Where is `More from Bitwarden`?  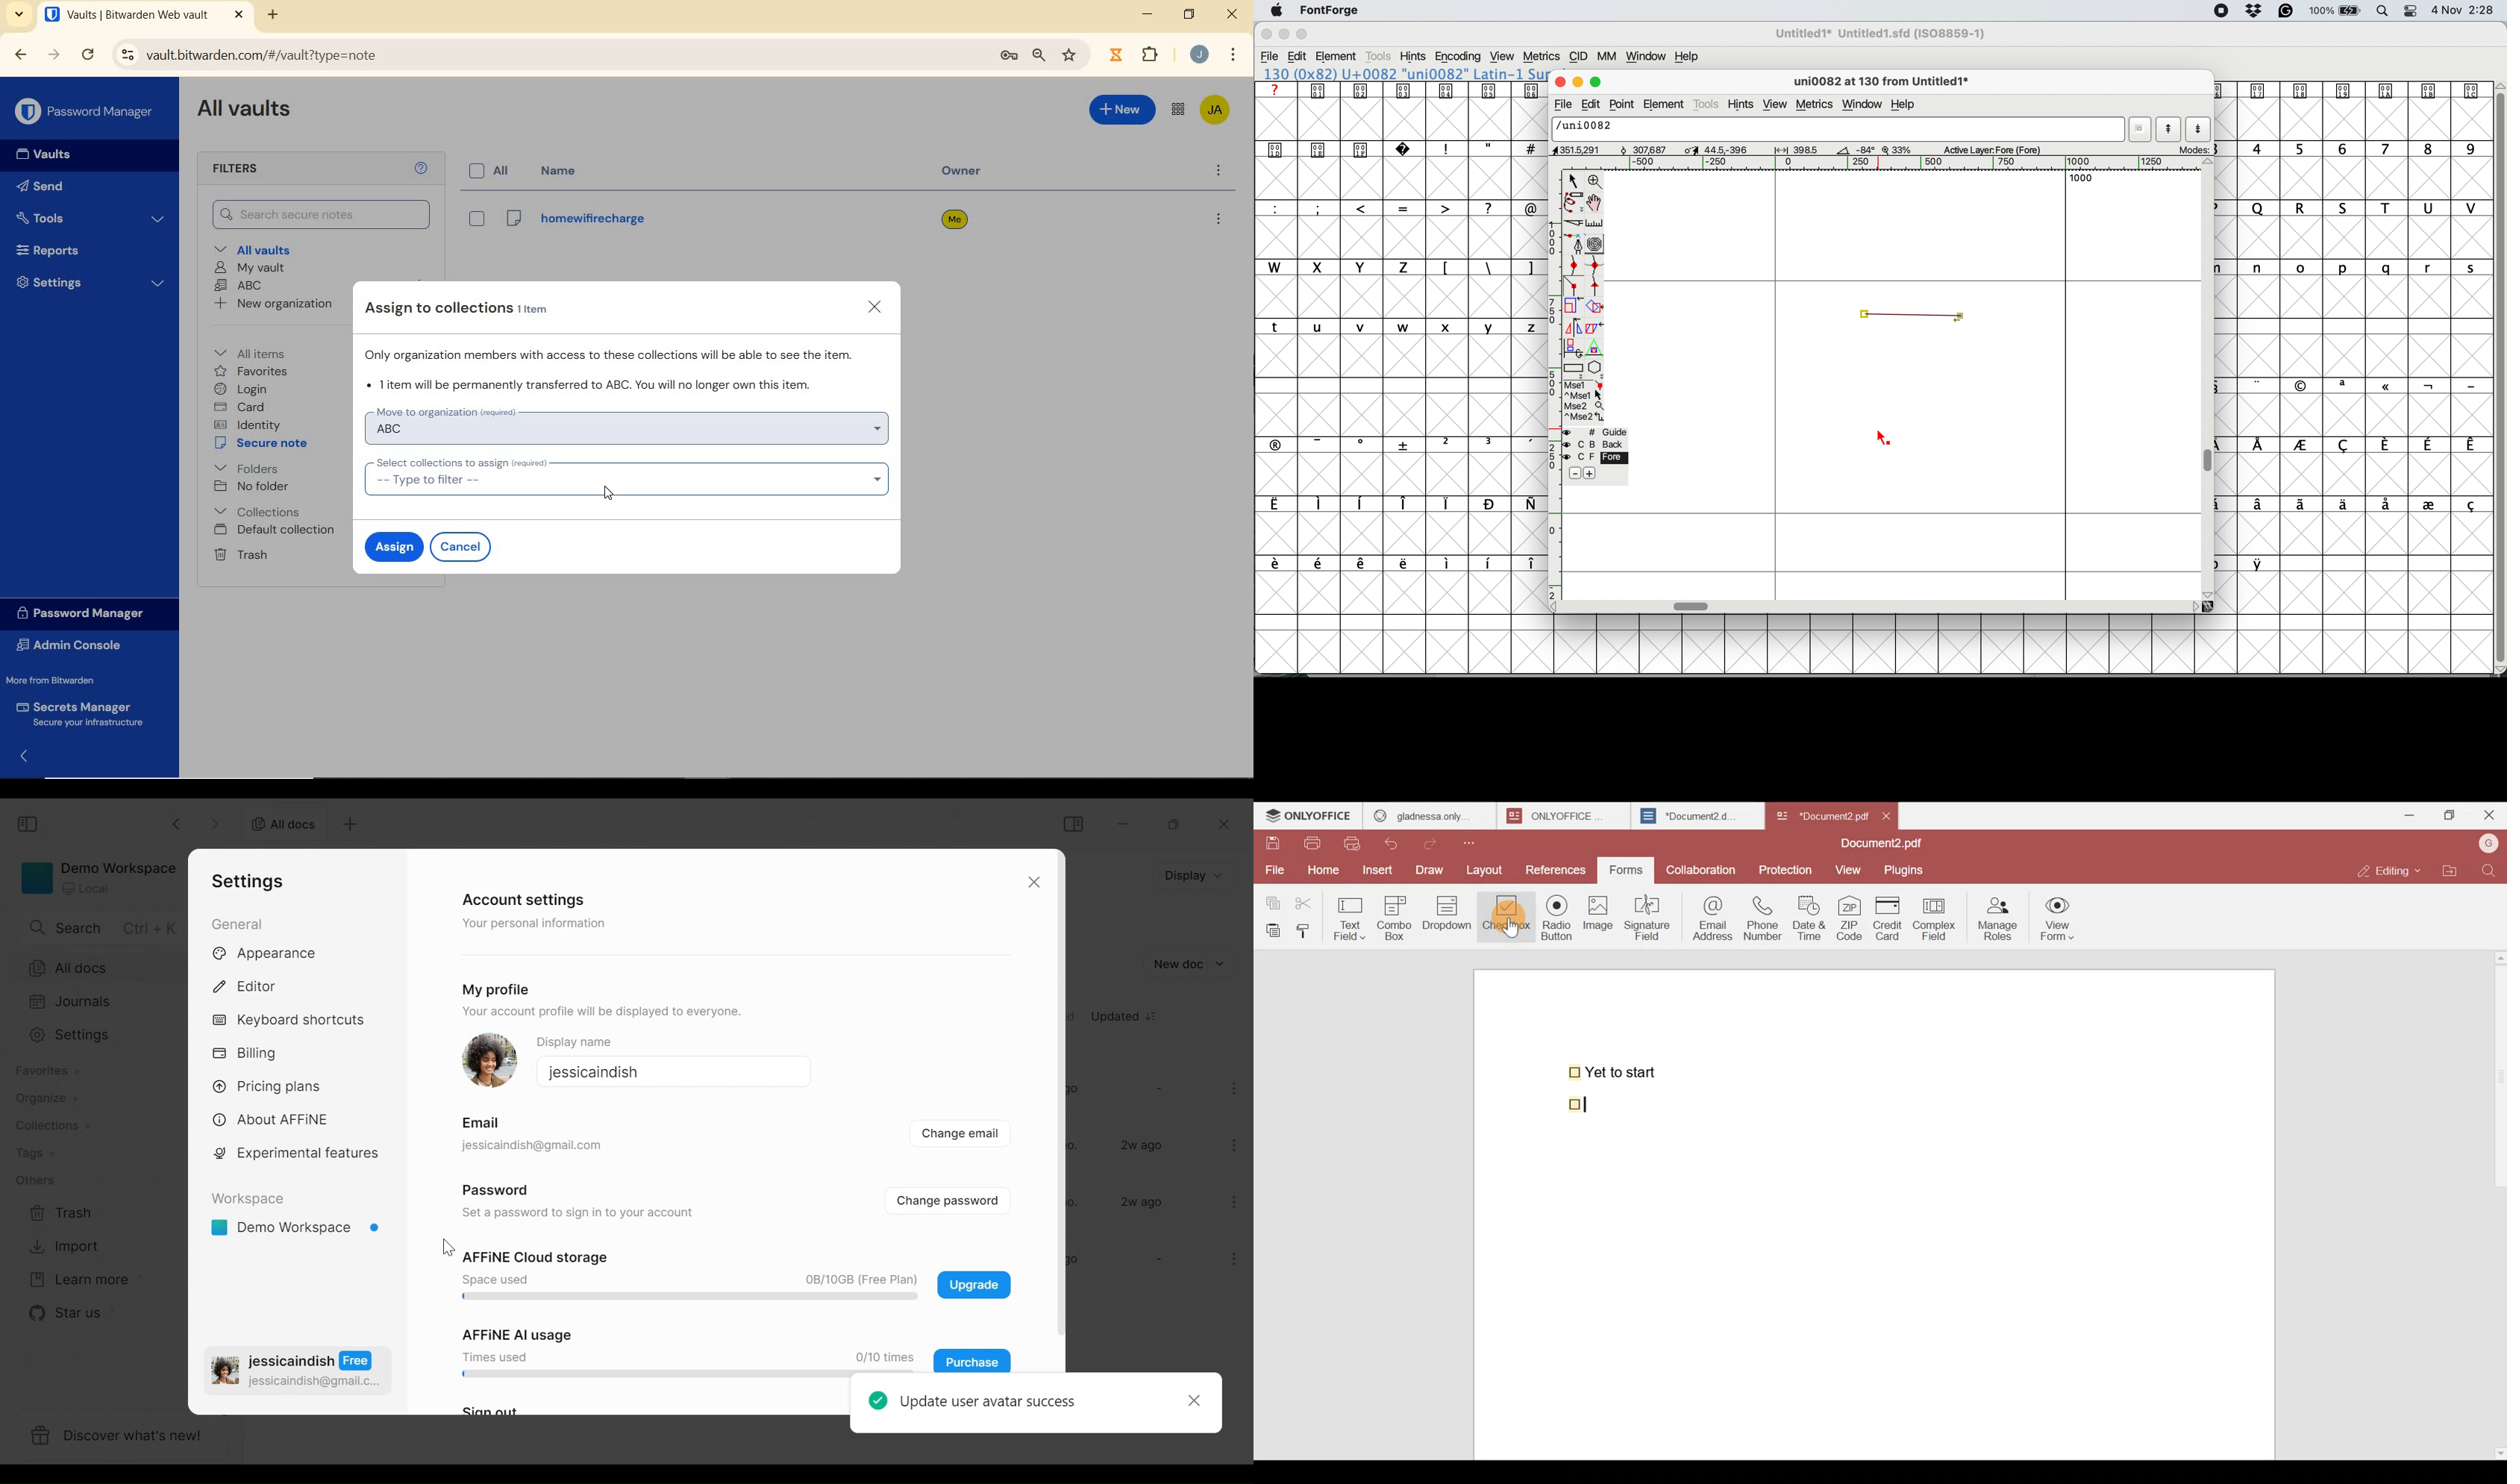 More from Bitwarden is located at coordinates (60, 680).